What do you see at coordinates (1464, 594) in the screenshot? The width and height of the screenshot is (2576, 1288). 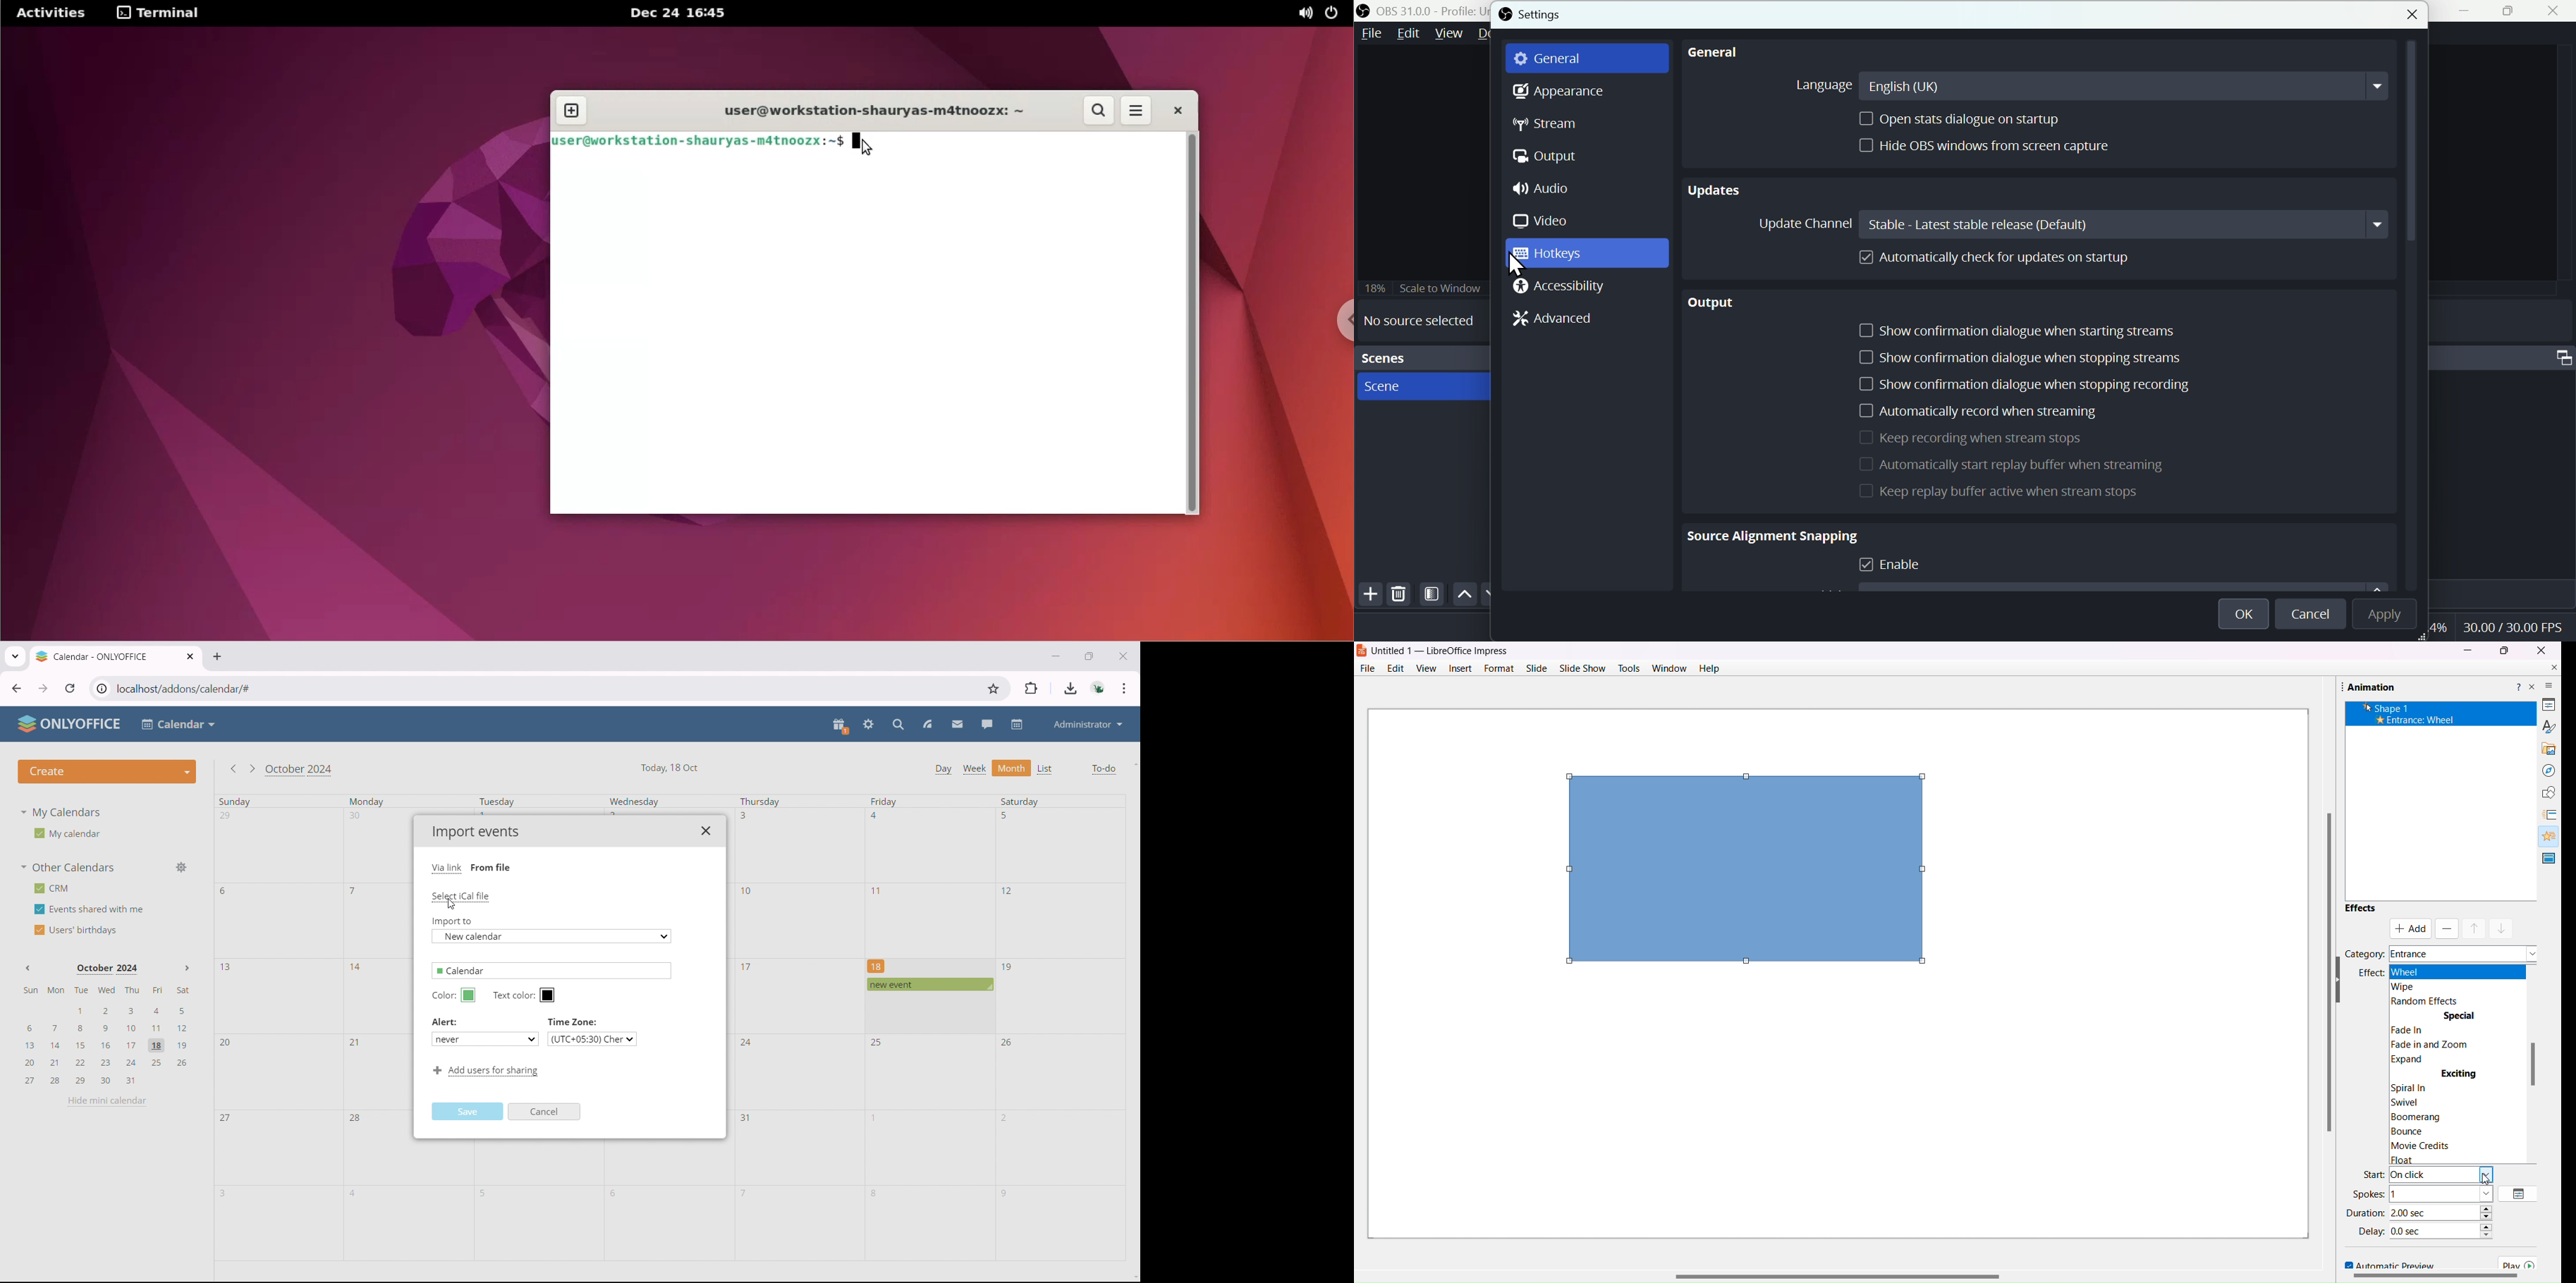 I see `up` at bounding box center [1464, 594].